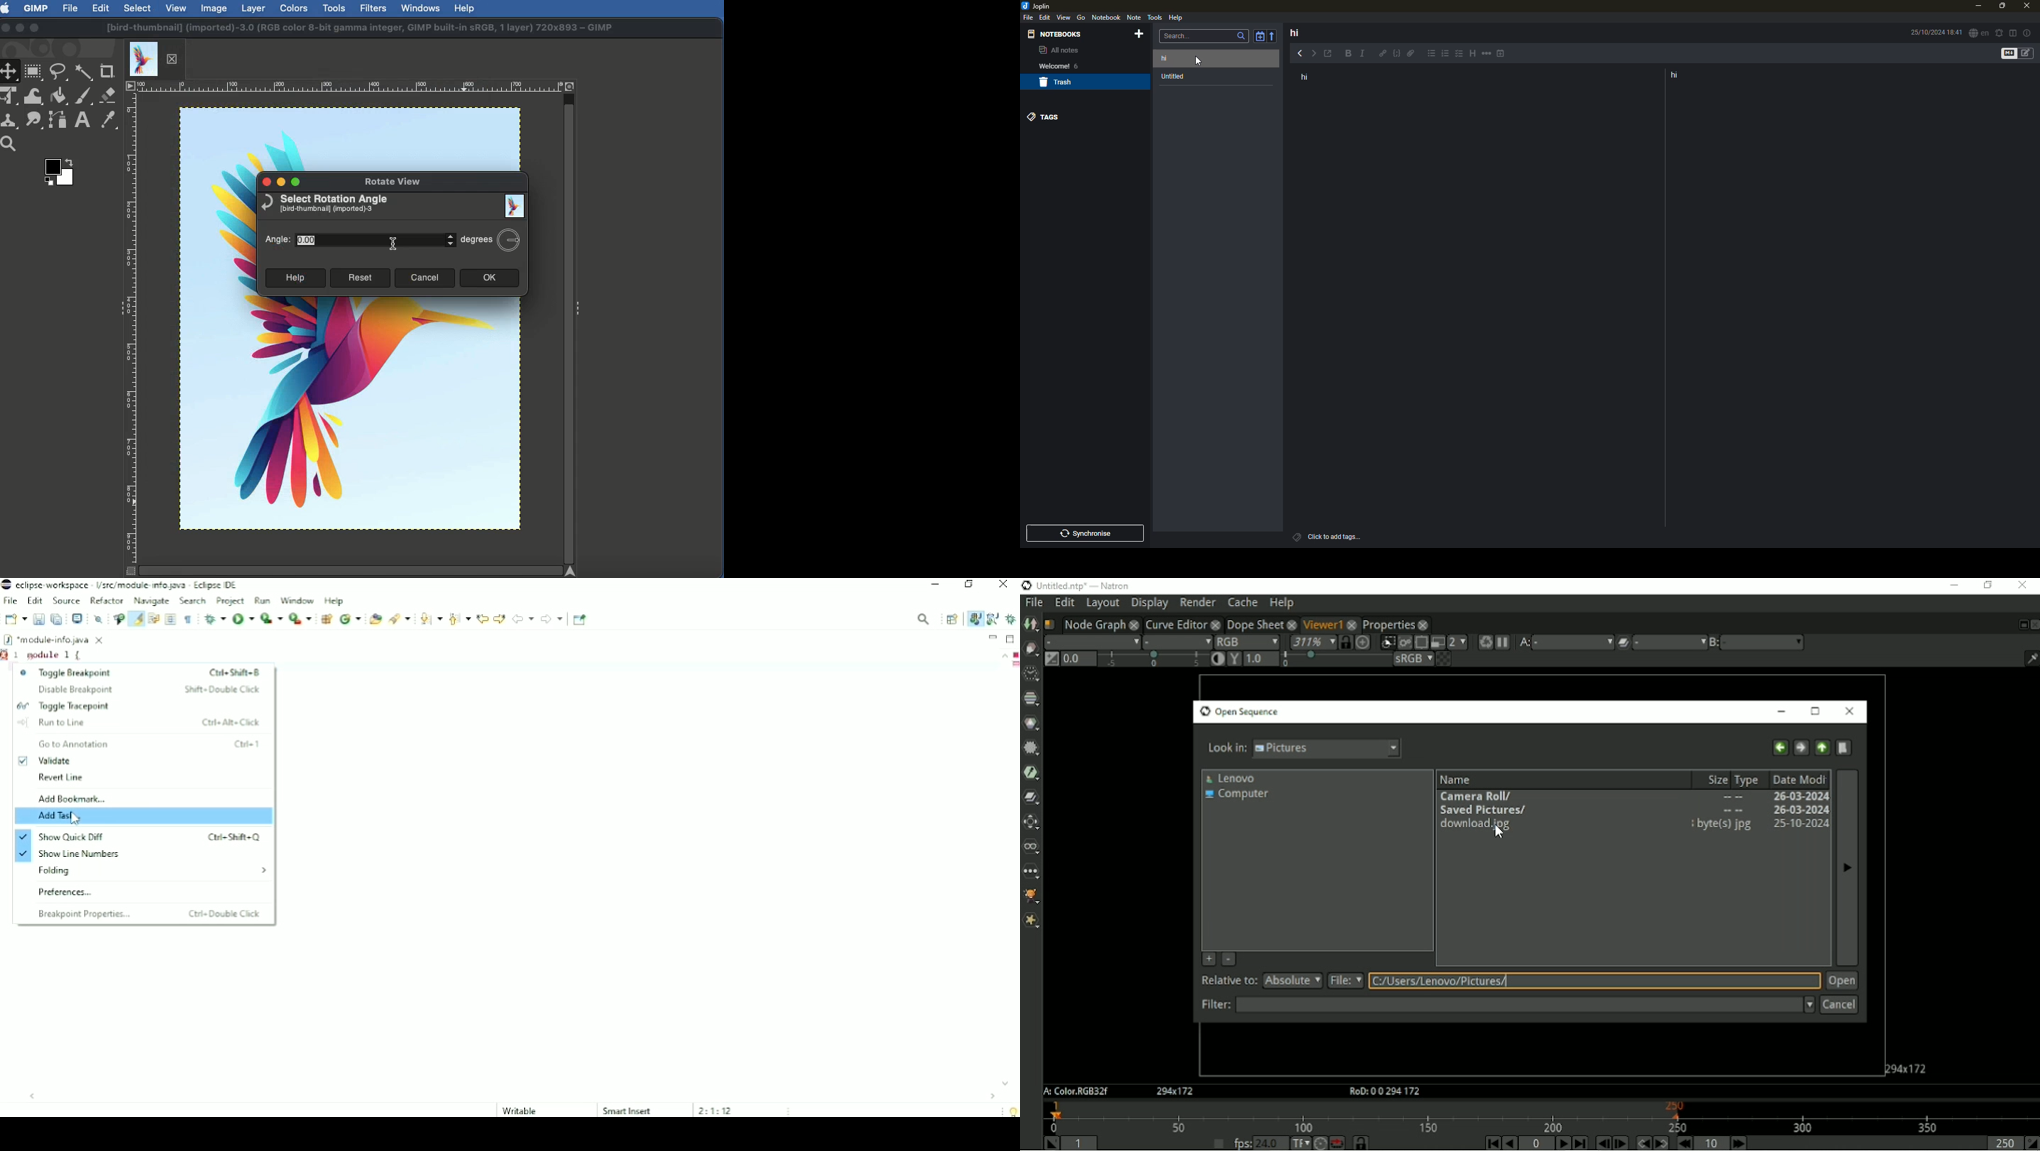 The width and height of the screenshot is (2044, 1176). I want to click on 6, so click(1080, 65).